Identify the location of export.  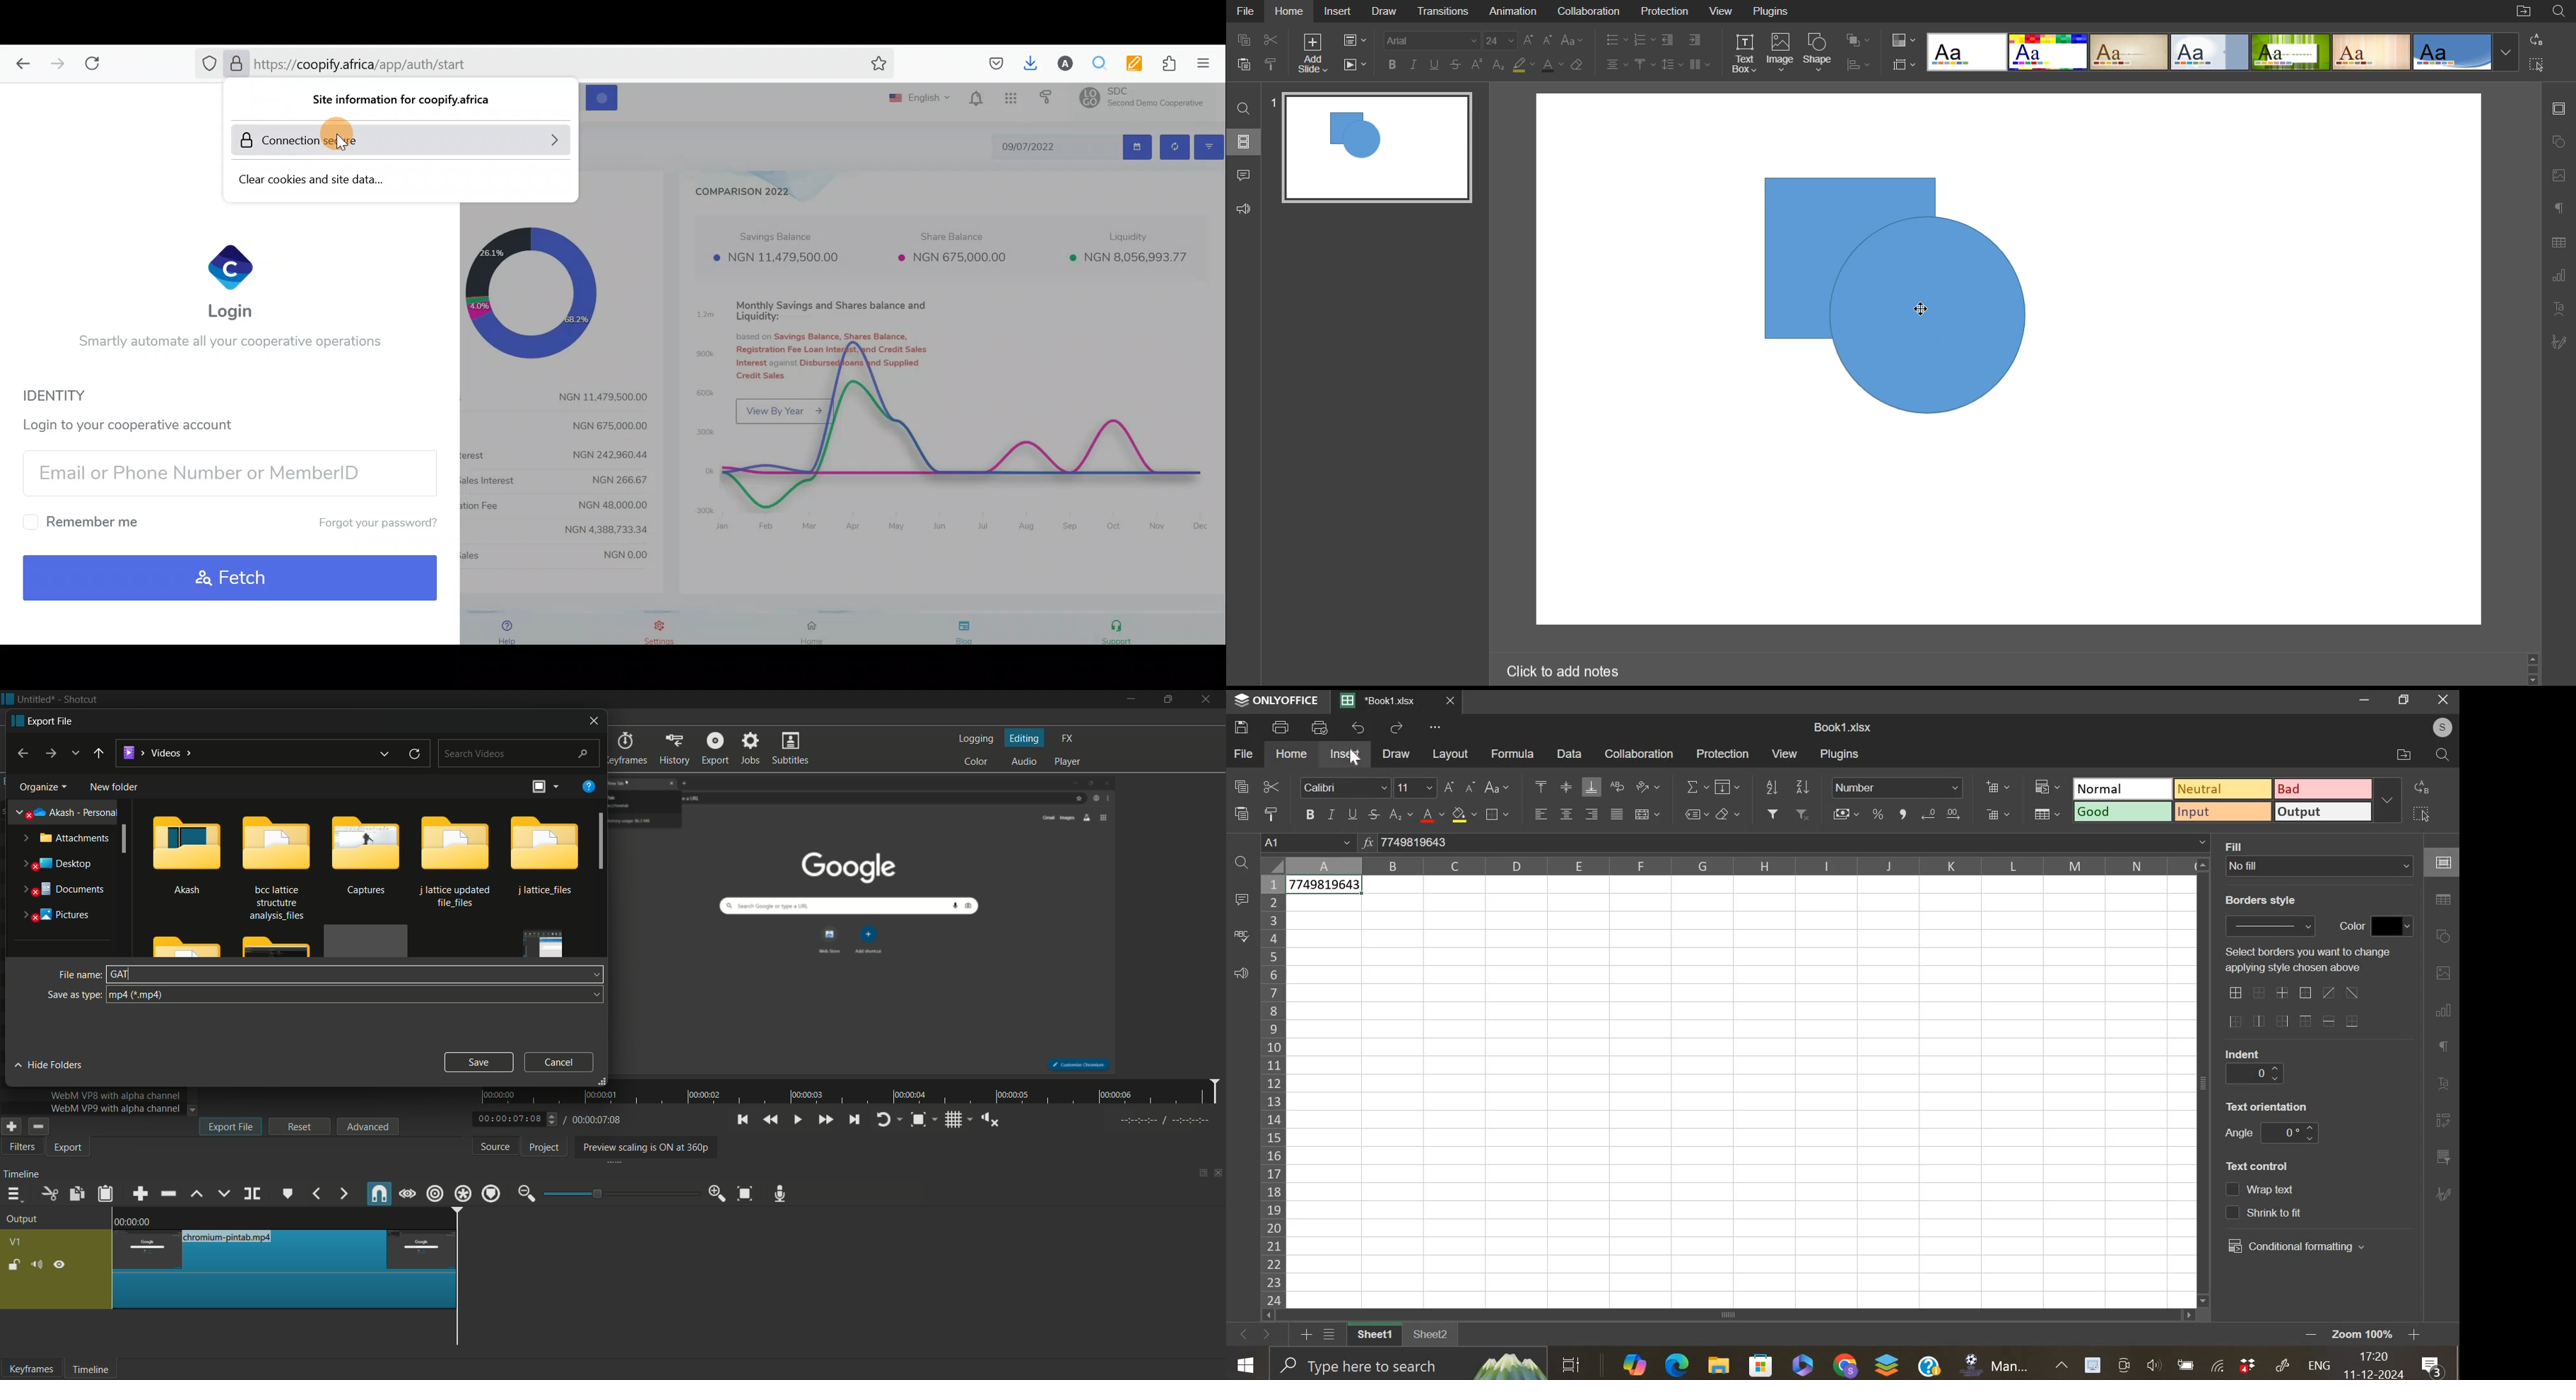
(715, 747).